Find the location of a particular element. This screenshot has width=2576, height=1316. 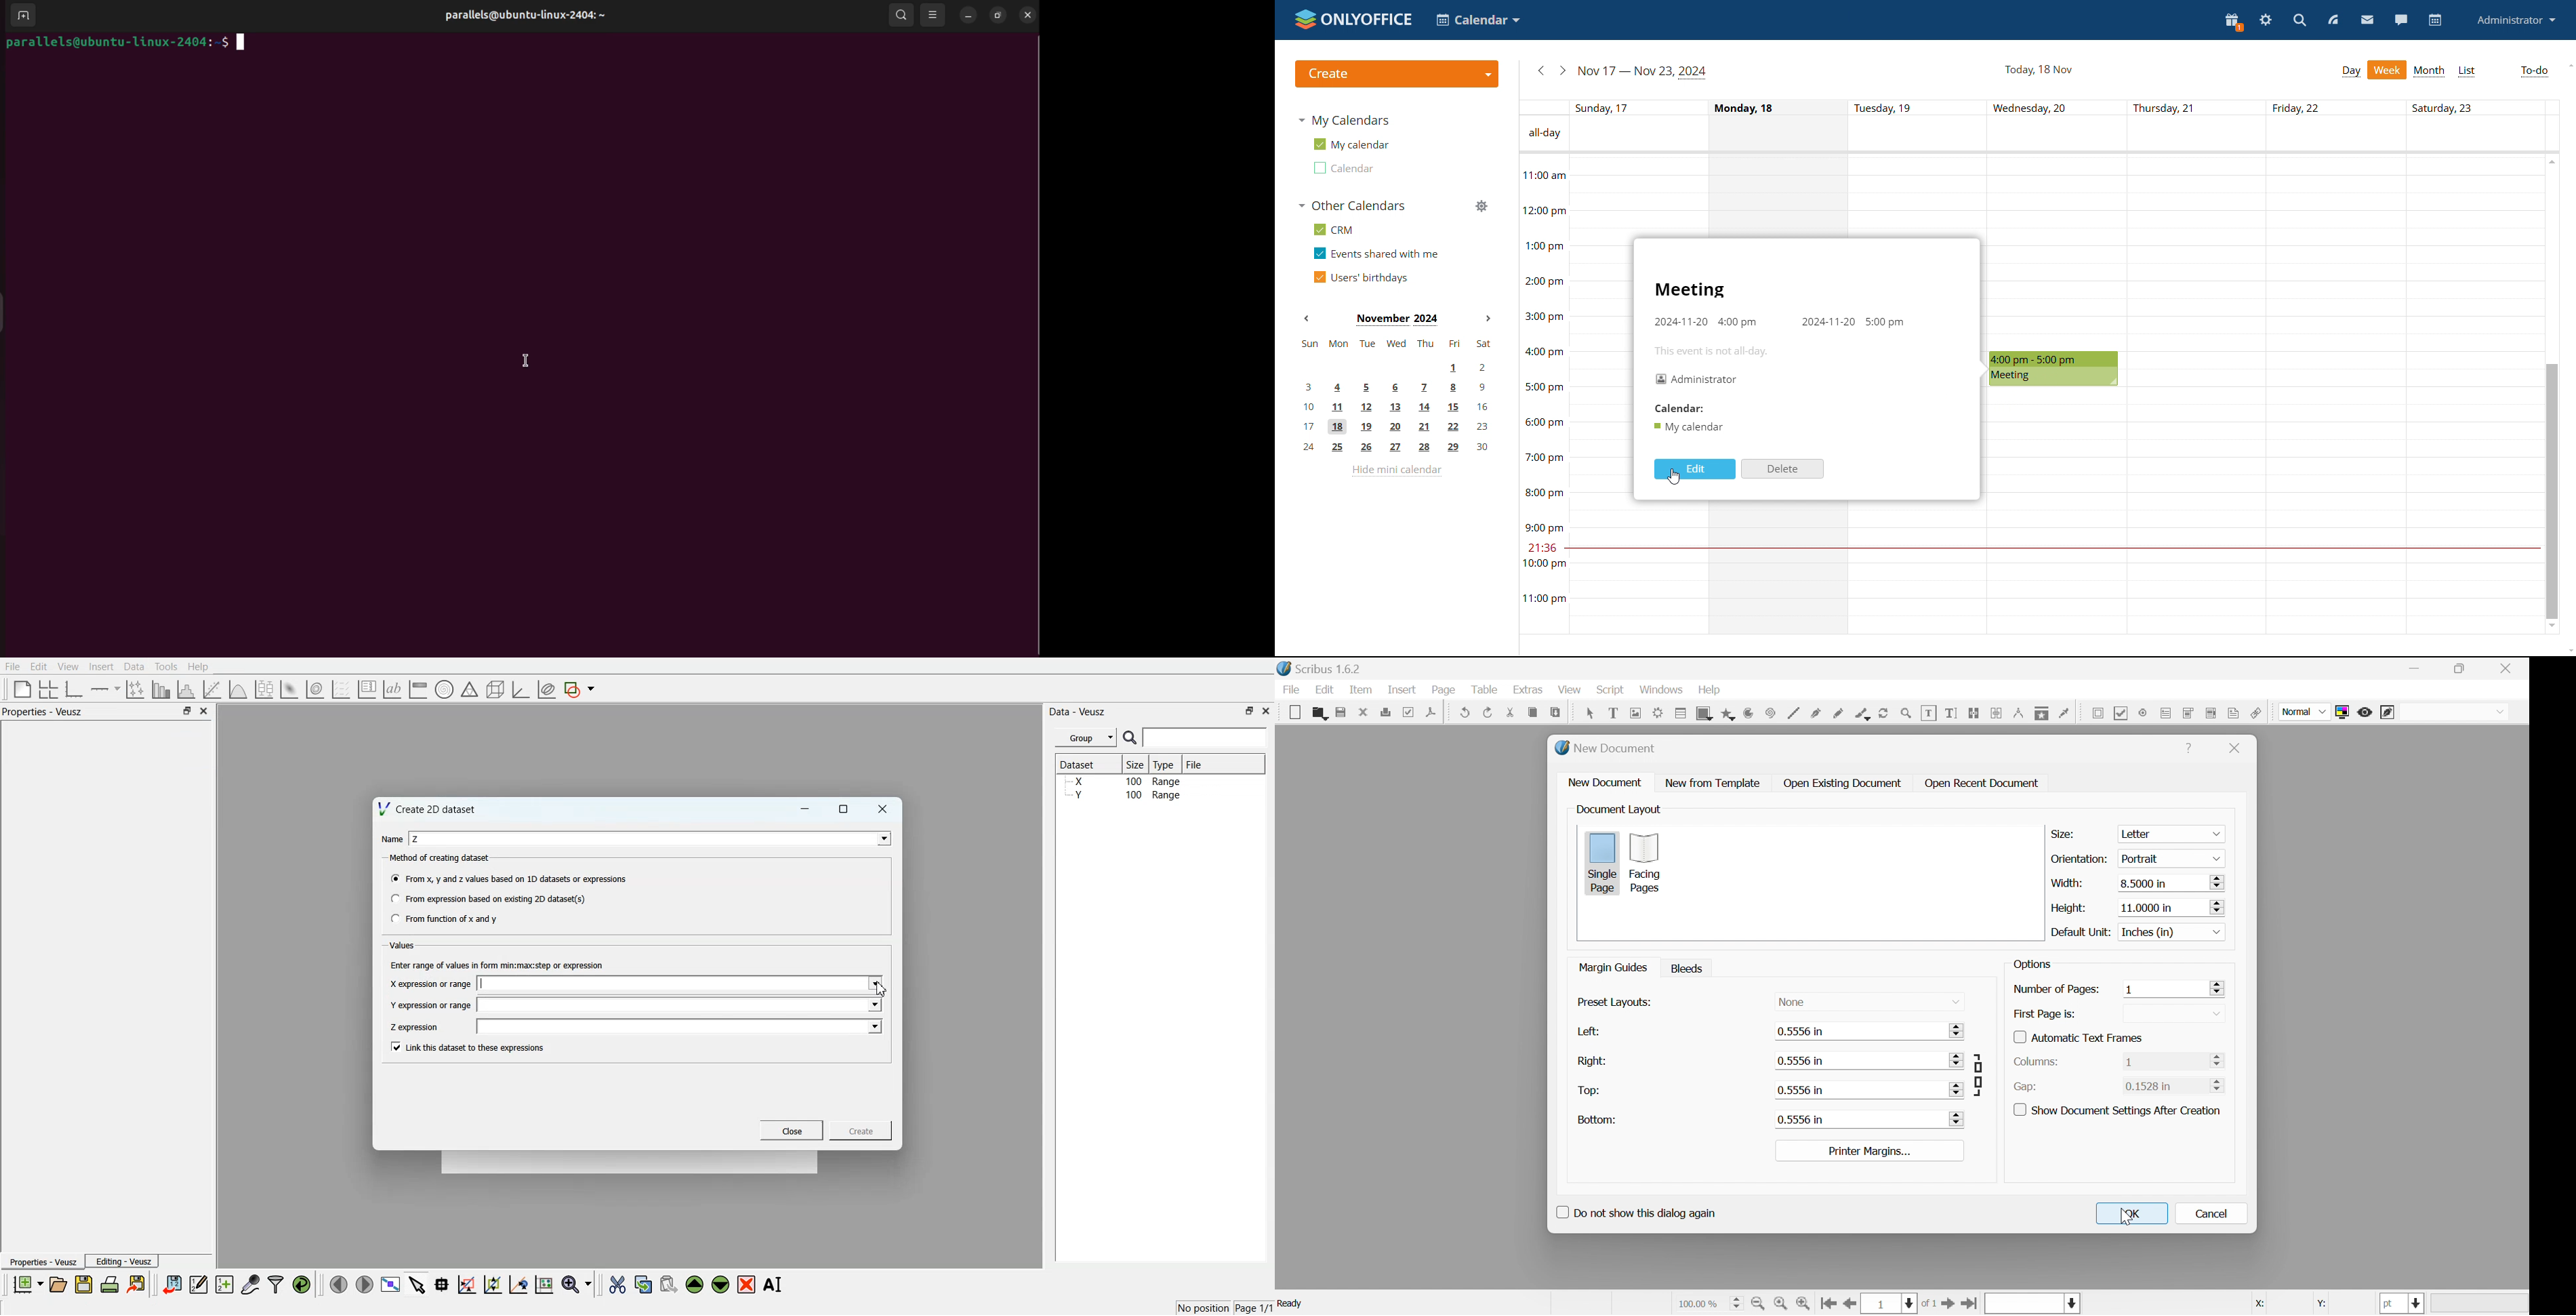

edit text with story editor is located at coordinates (1953, 712).